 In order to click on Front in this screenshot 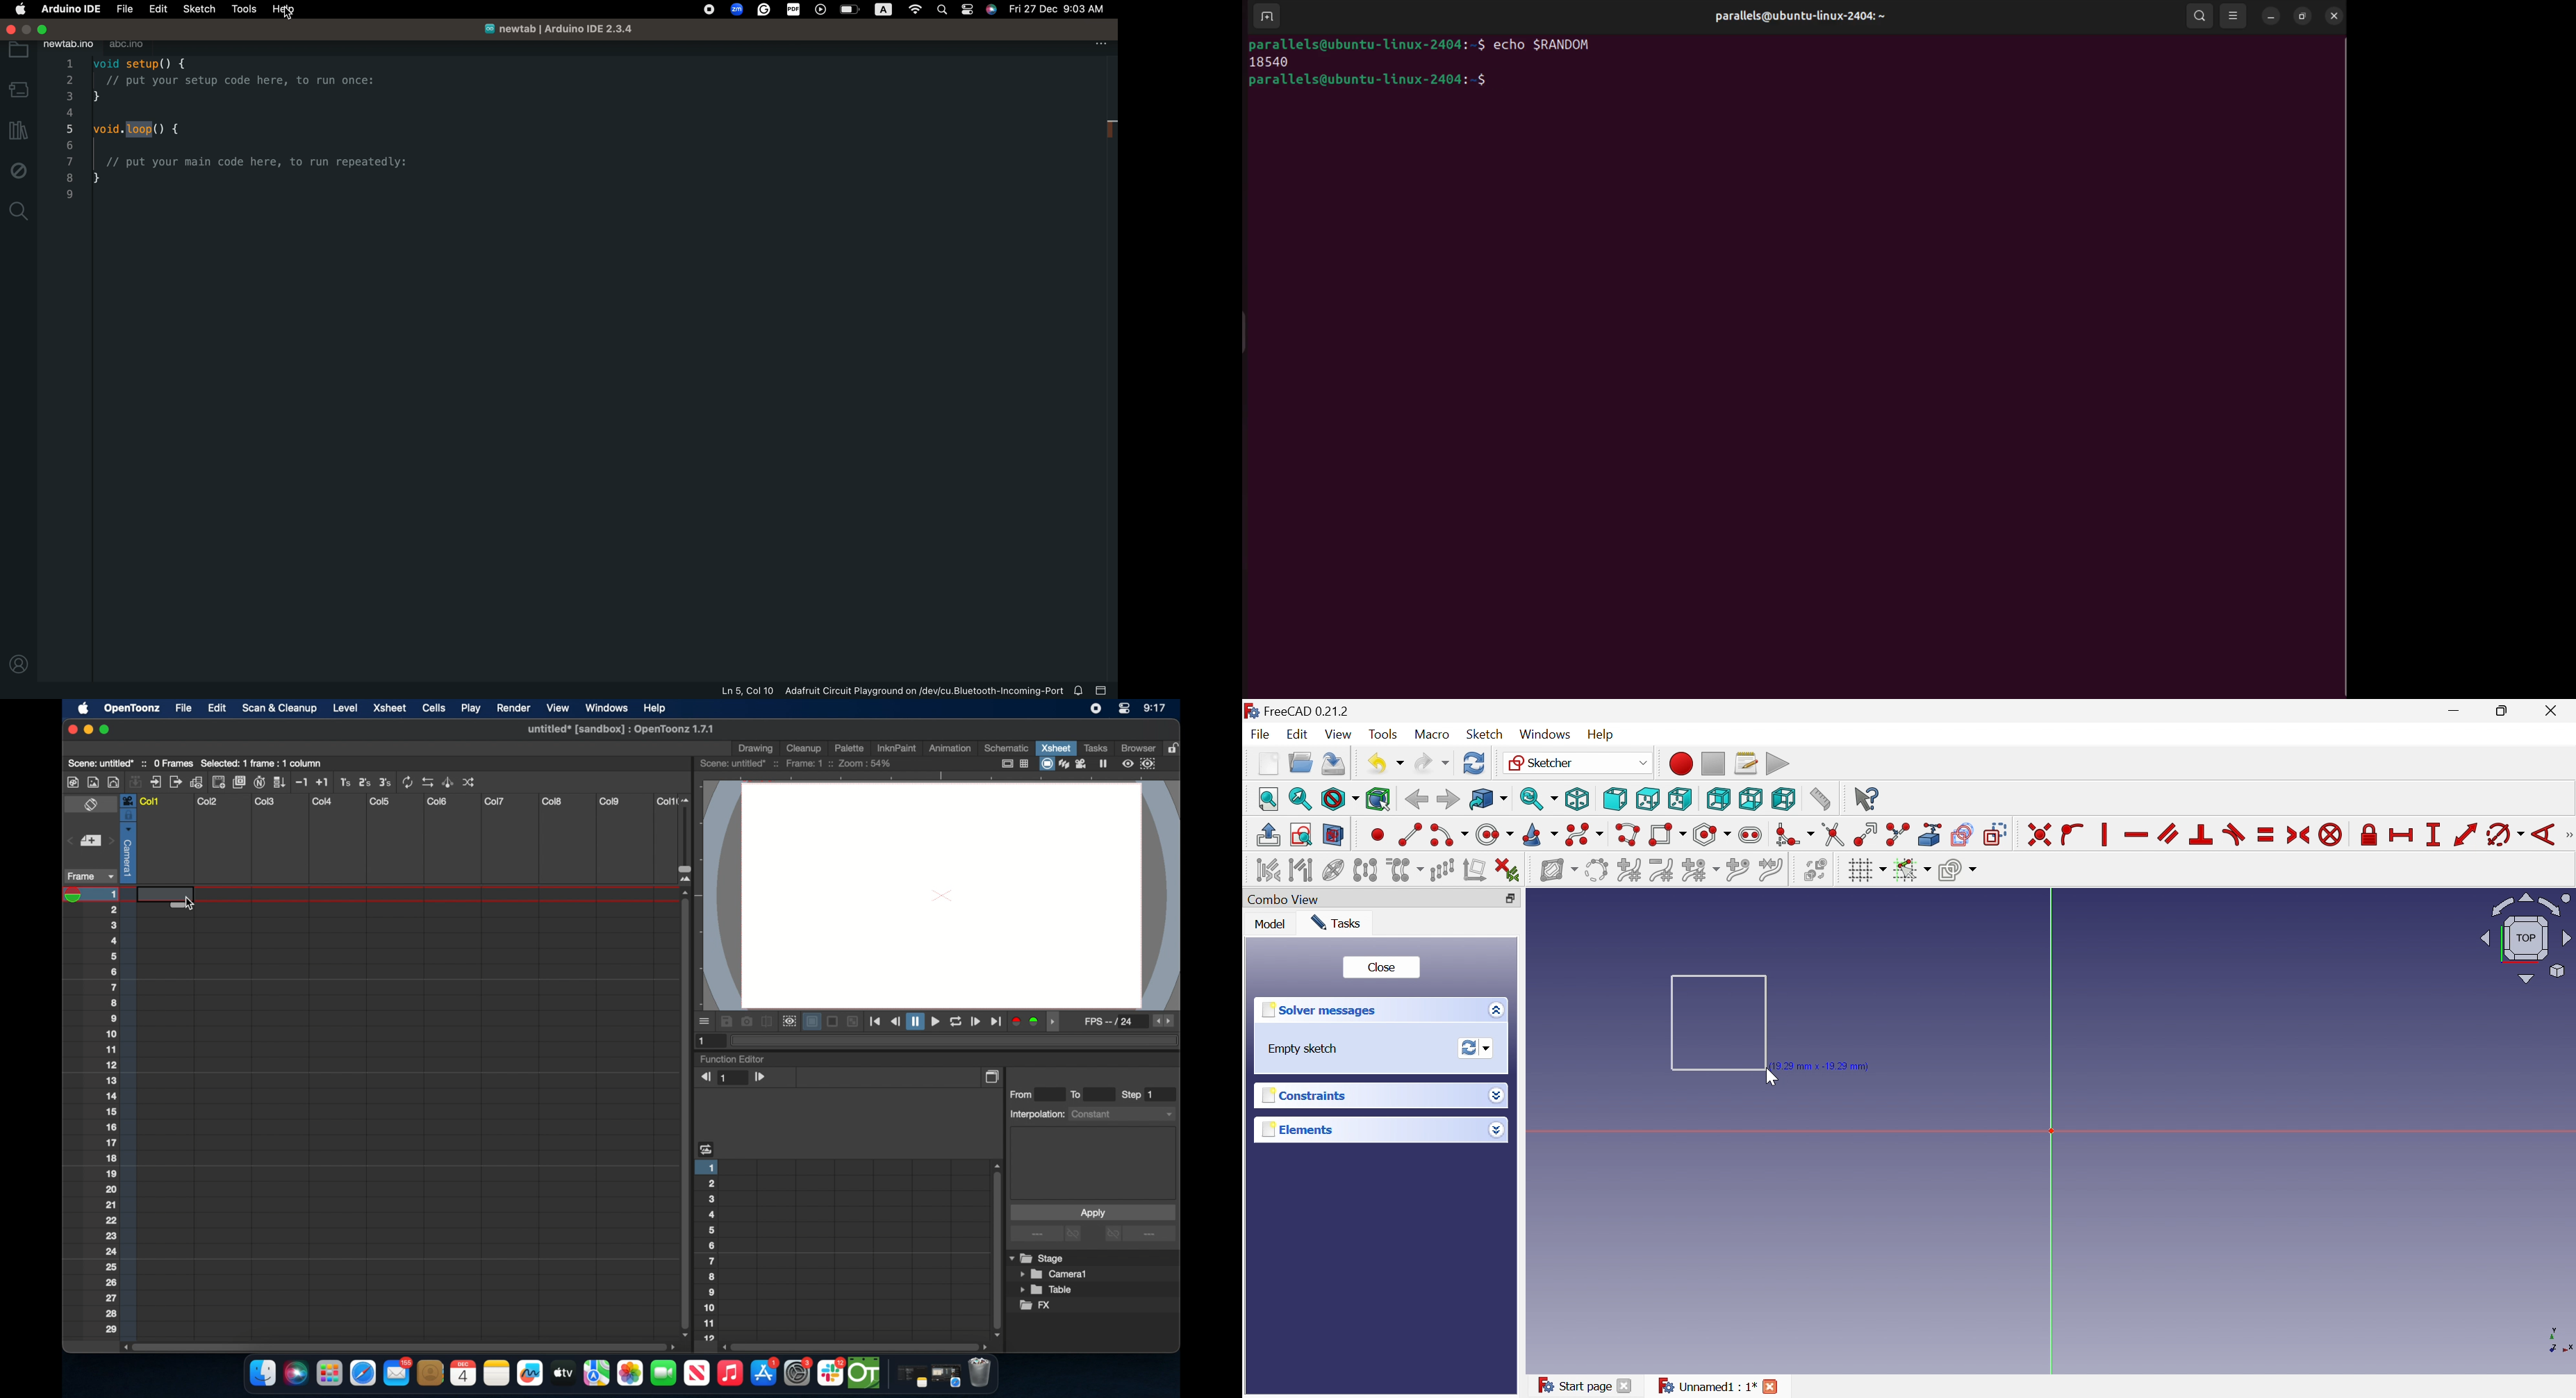, I will do `click(1615, 798)`.